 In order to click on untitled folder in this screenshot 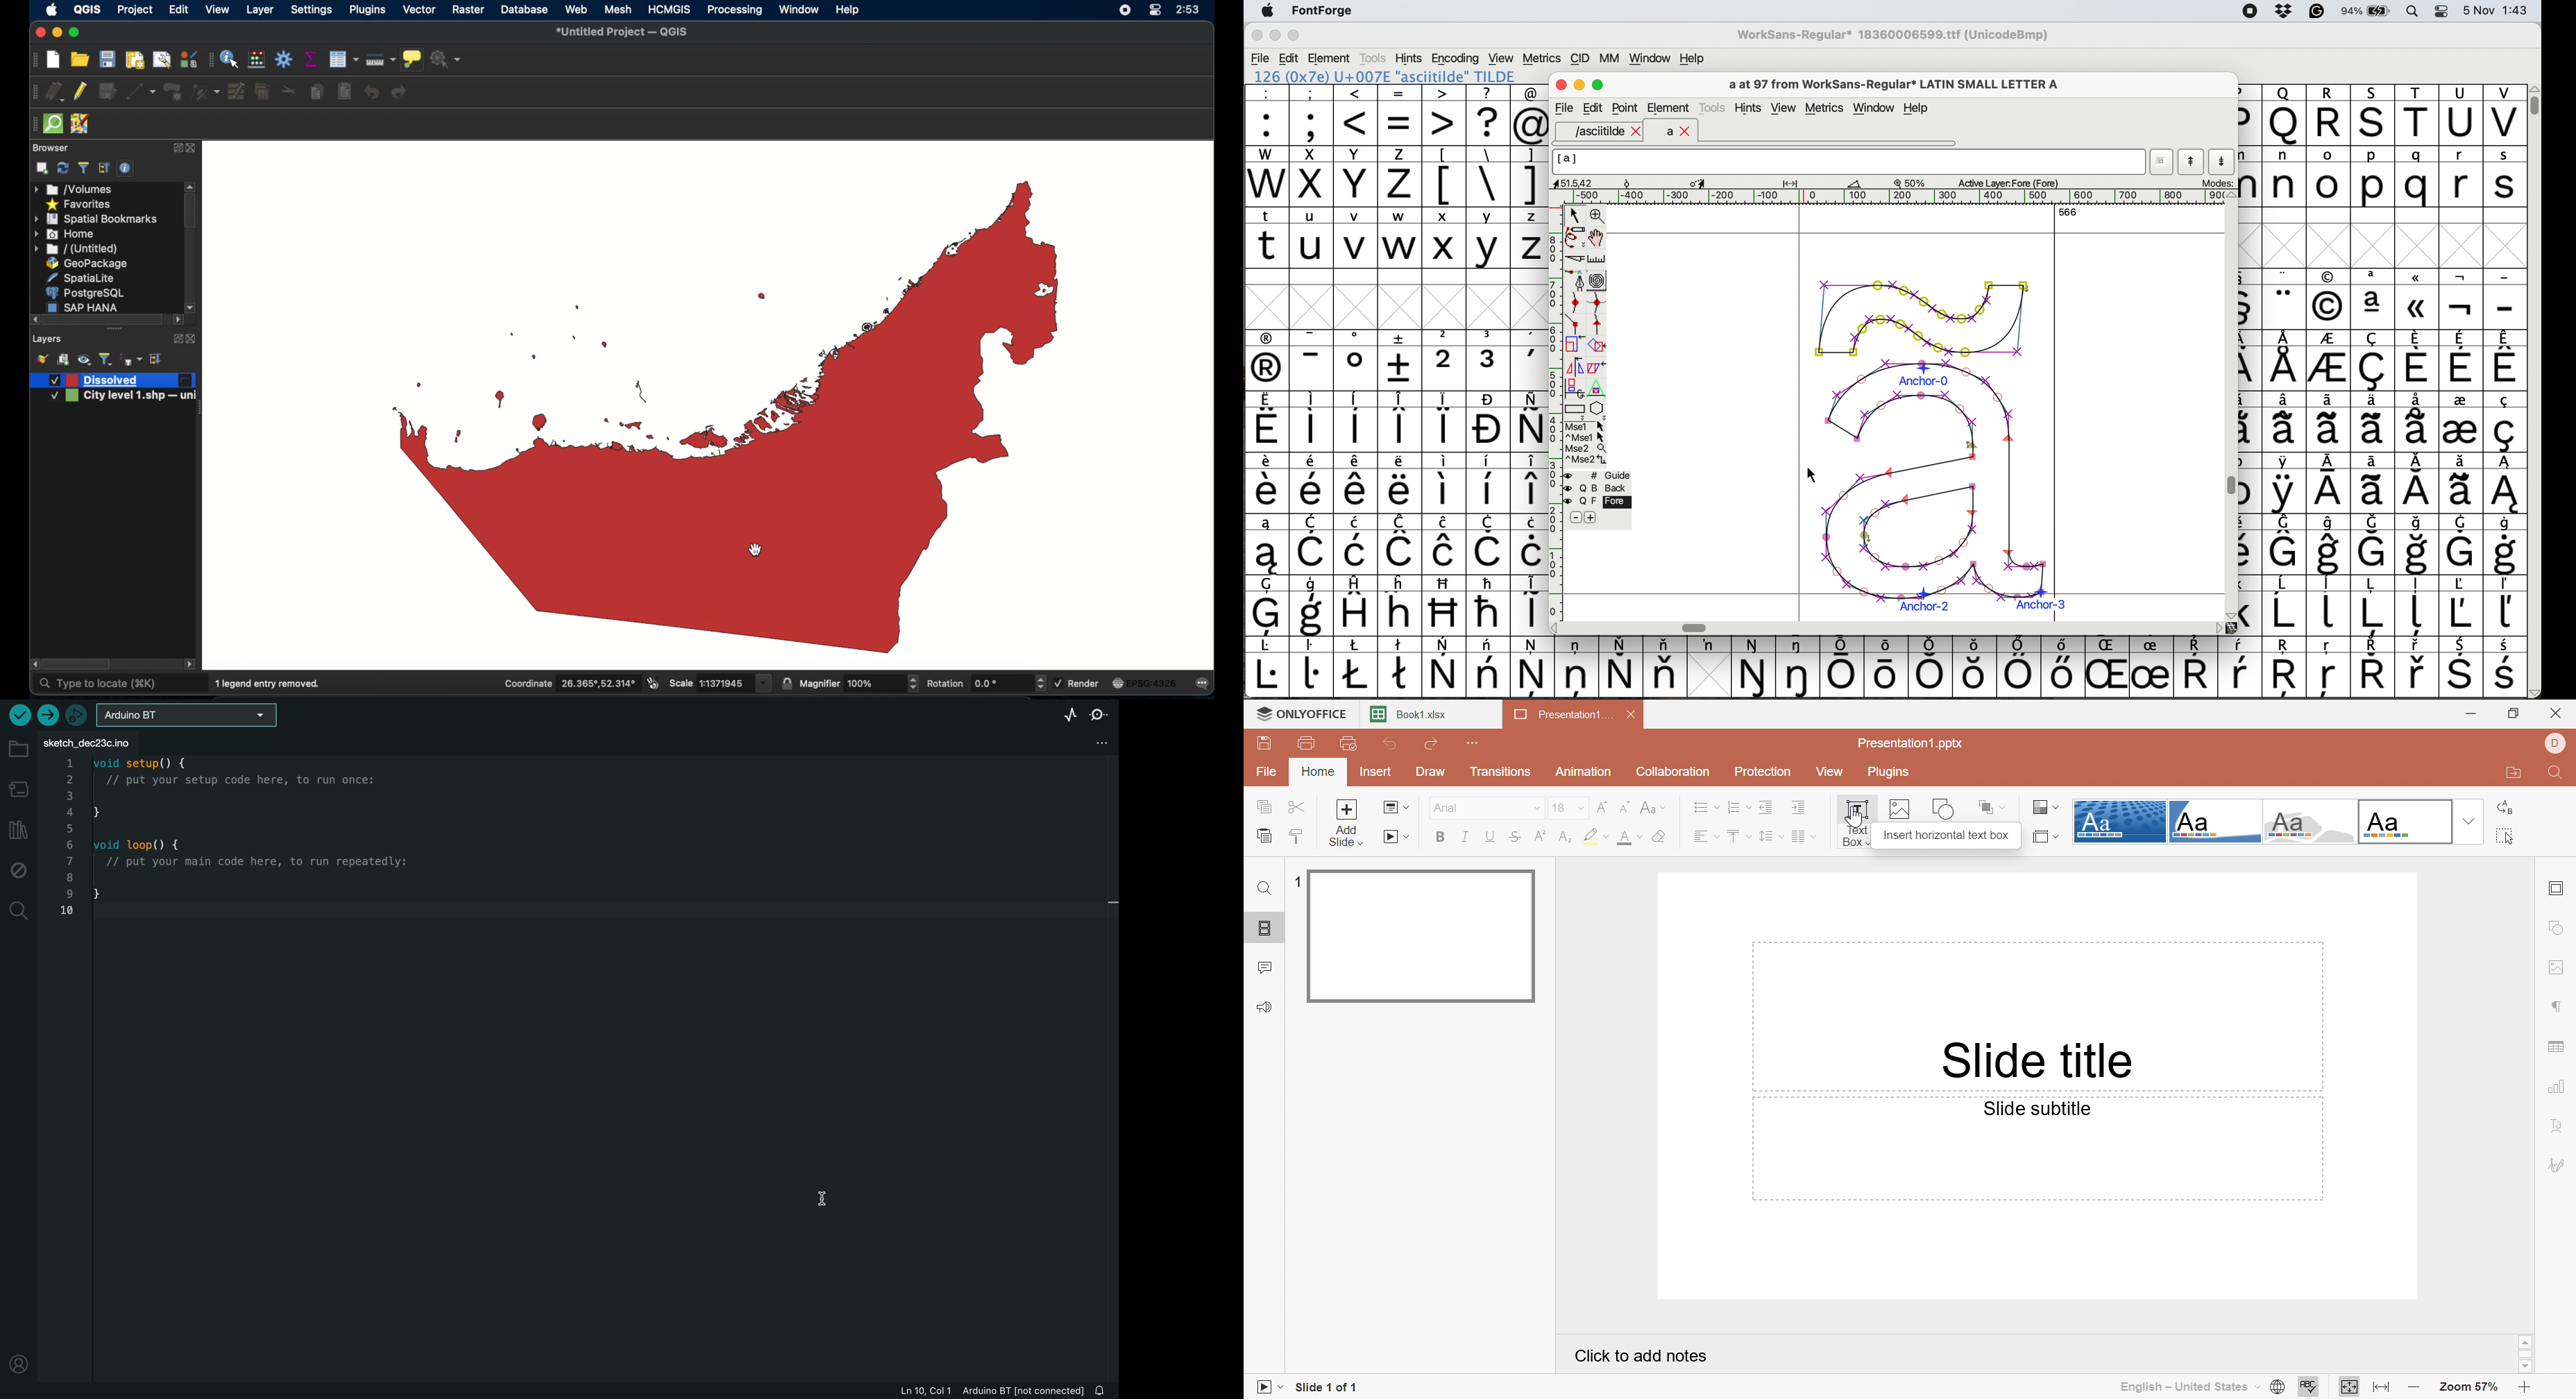, I will do `click(78, 249)`.